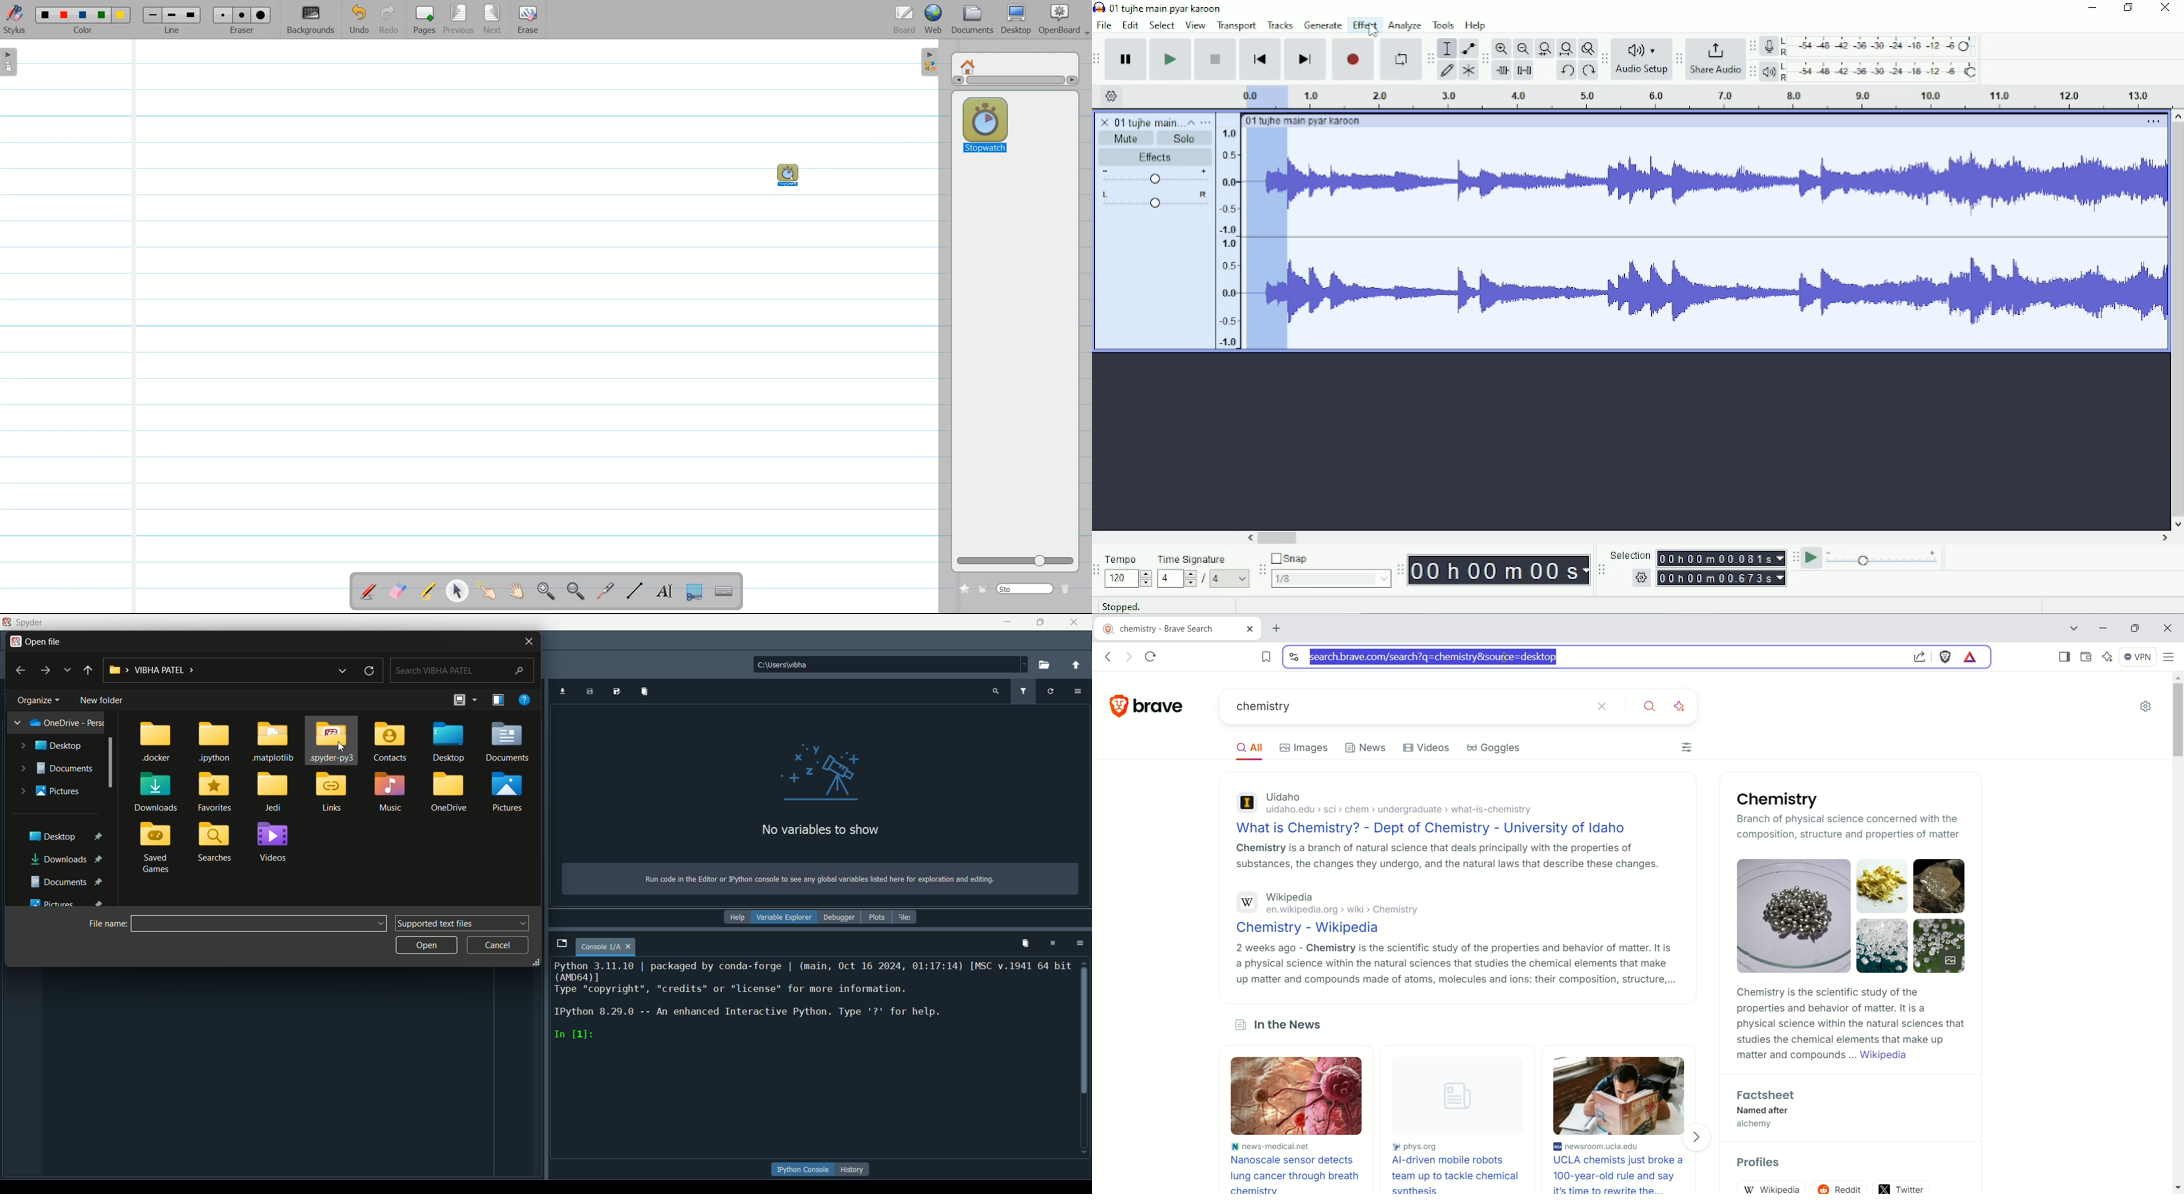 This screenshot has width=2184, height=1204. What do you see at coordinates (2065, 658) in the screenshot?
I see `show sidebar` at bounding box center [2065, 658].